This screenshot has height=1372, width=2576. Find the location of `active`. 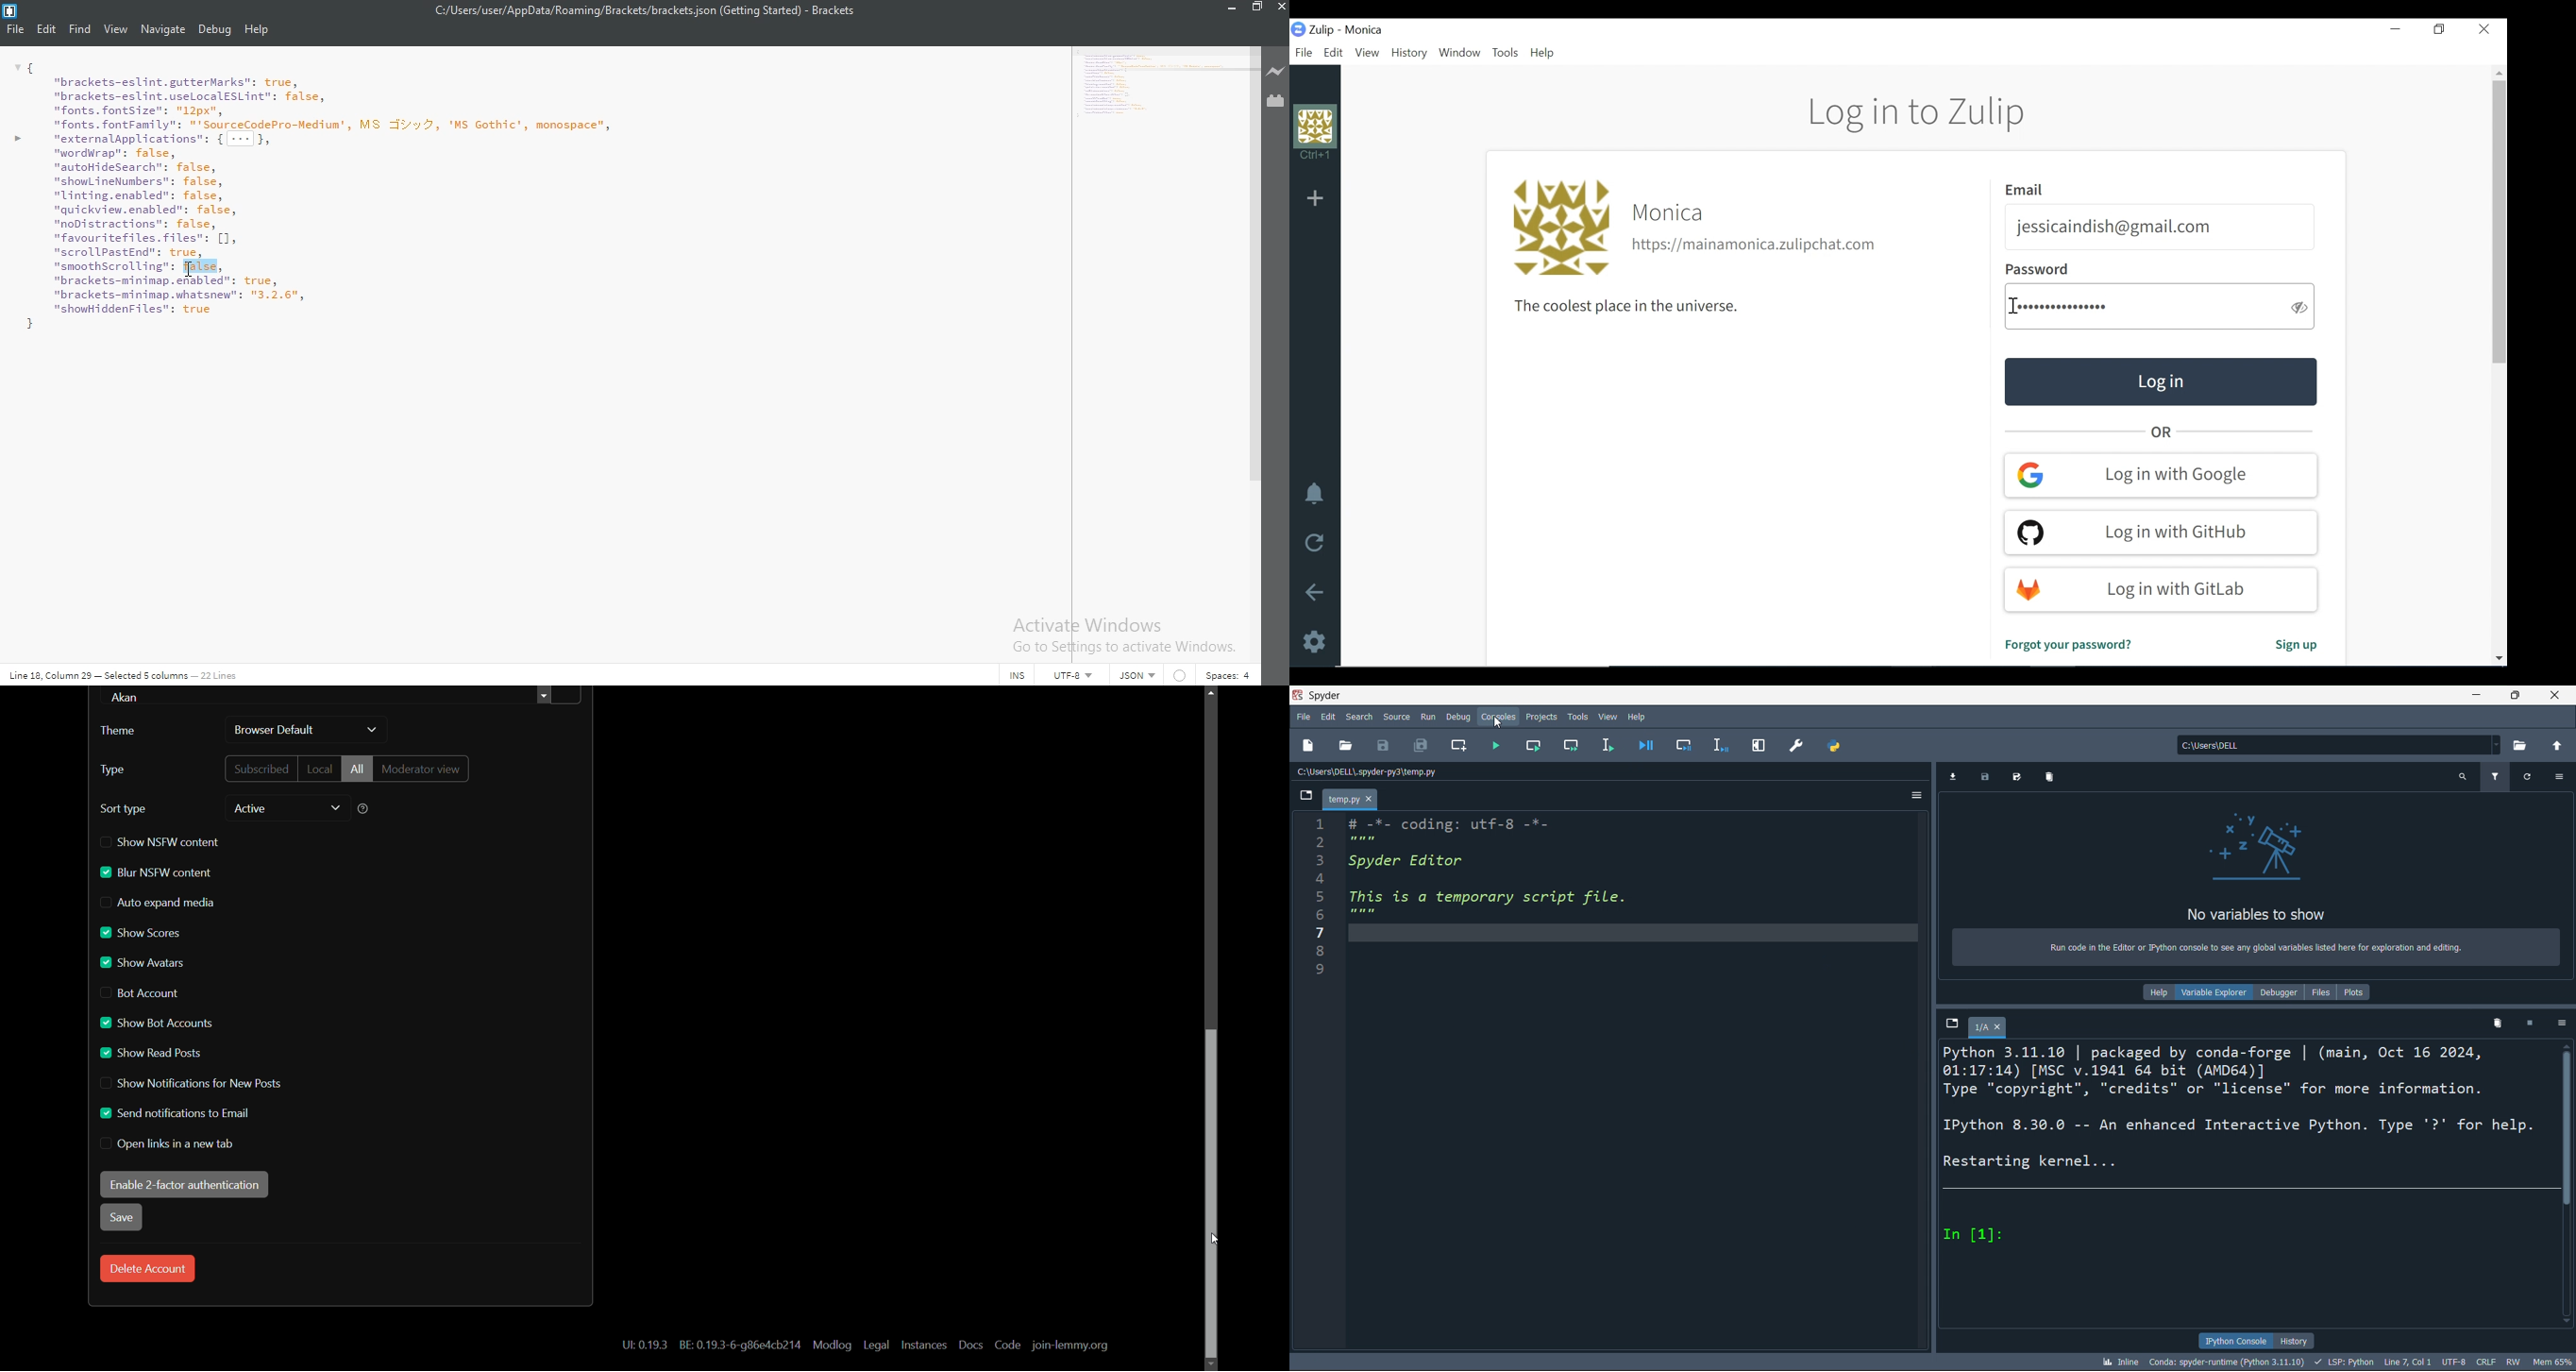

active is located at coordinates (249, 809).